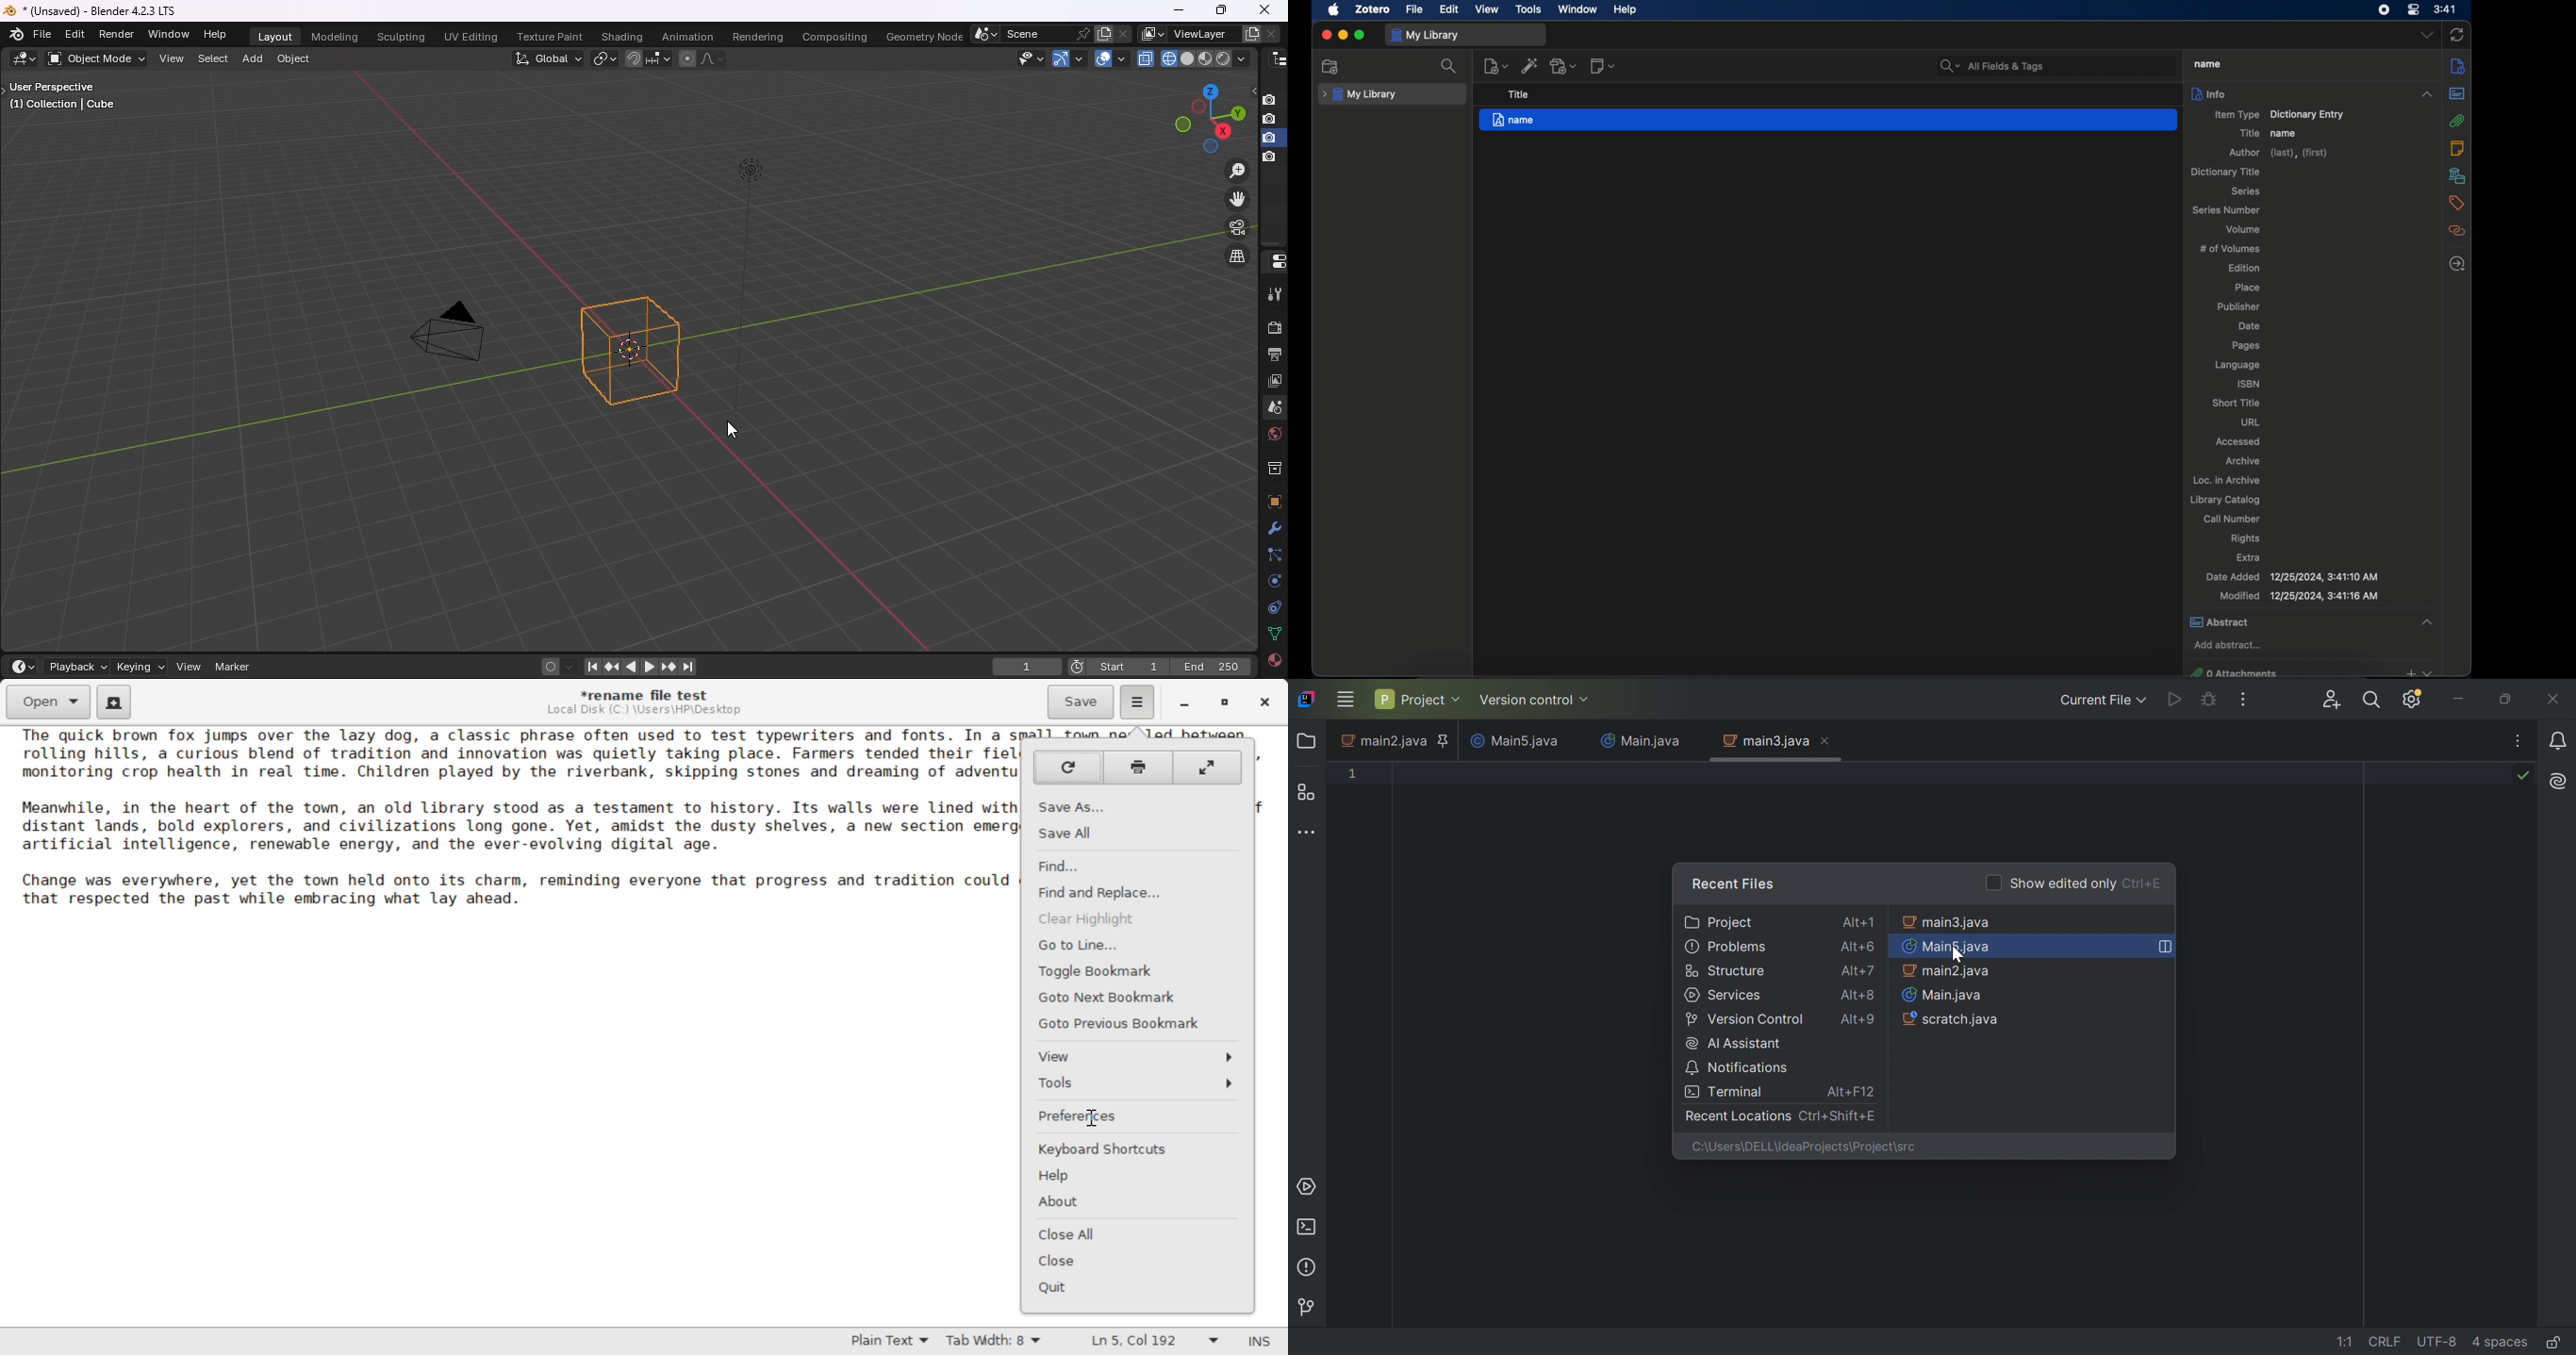  I want to click on object, so click(296, 58).